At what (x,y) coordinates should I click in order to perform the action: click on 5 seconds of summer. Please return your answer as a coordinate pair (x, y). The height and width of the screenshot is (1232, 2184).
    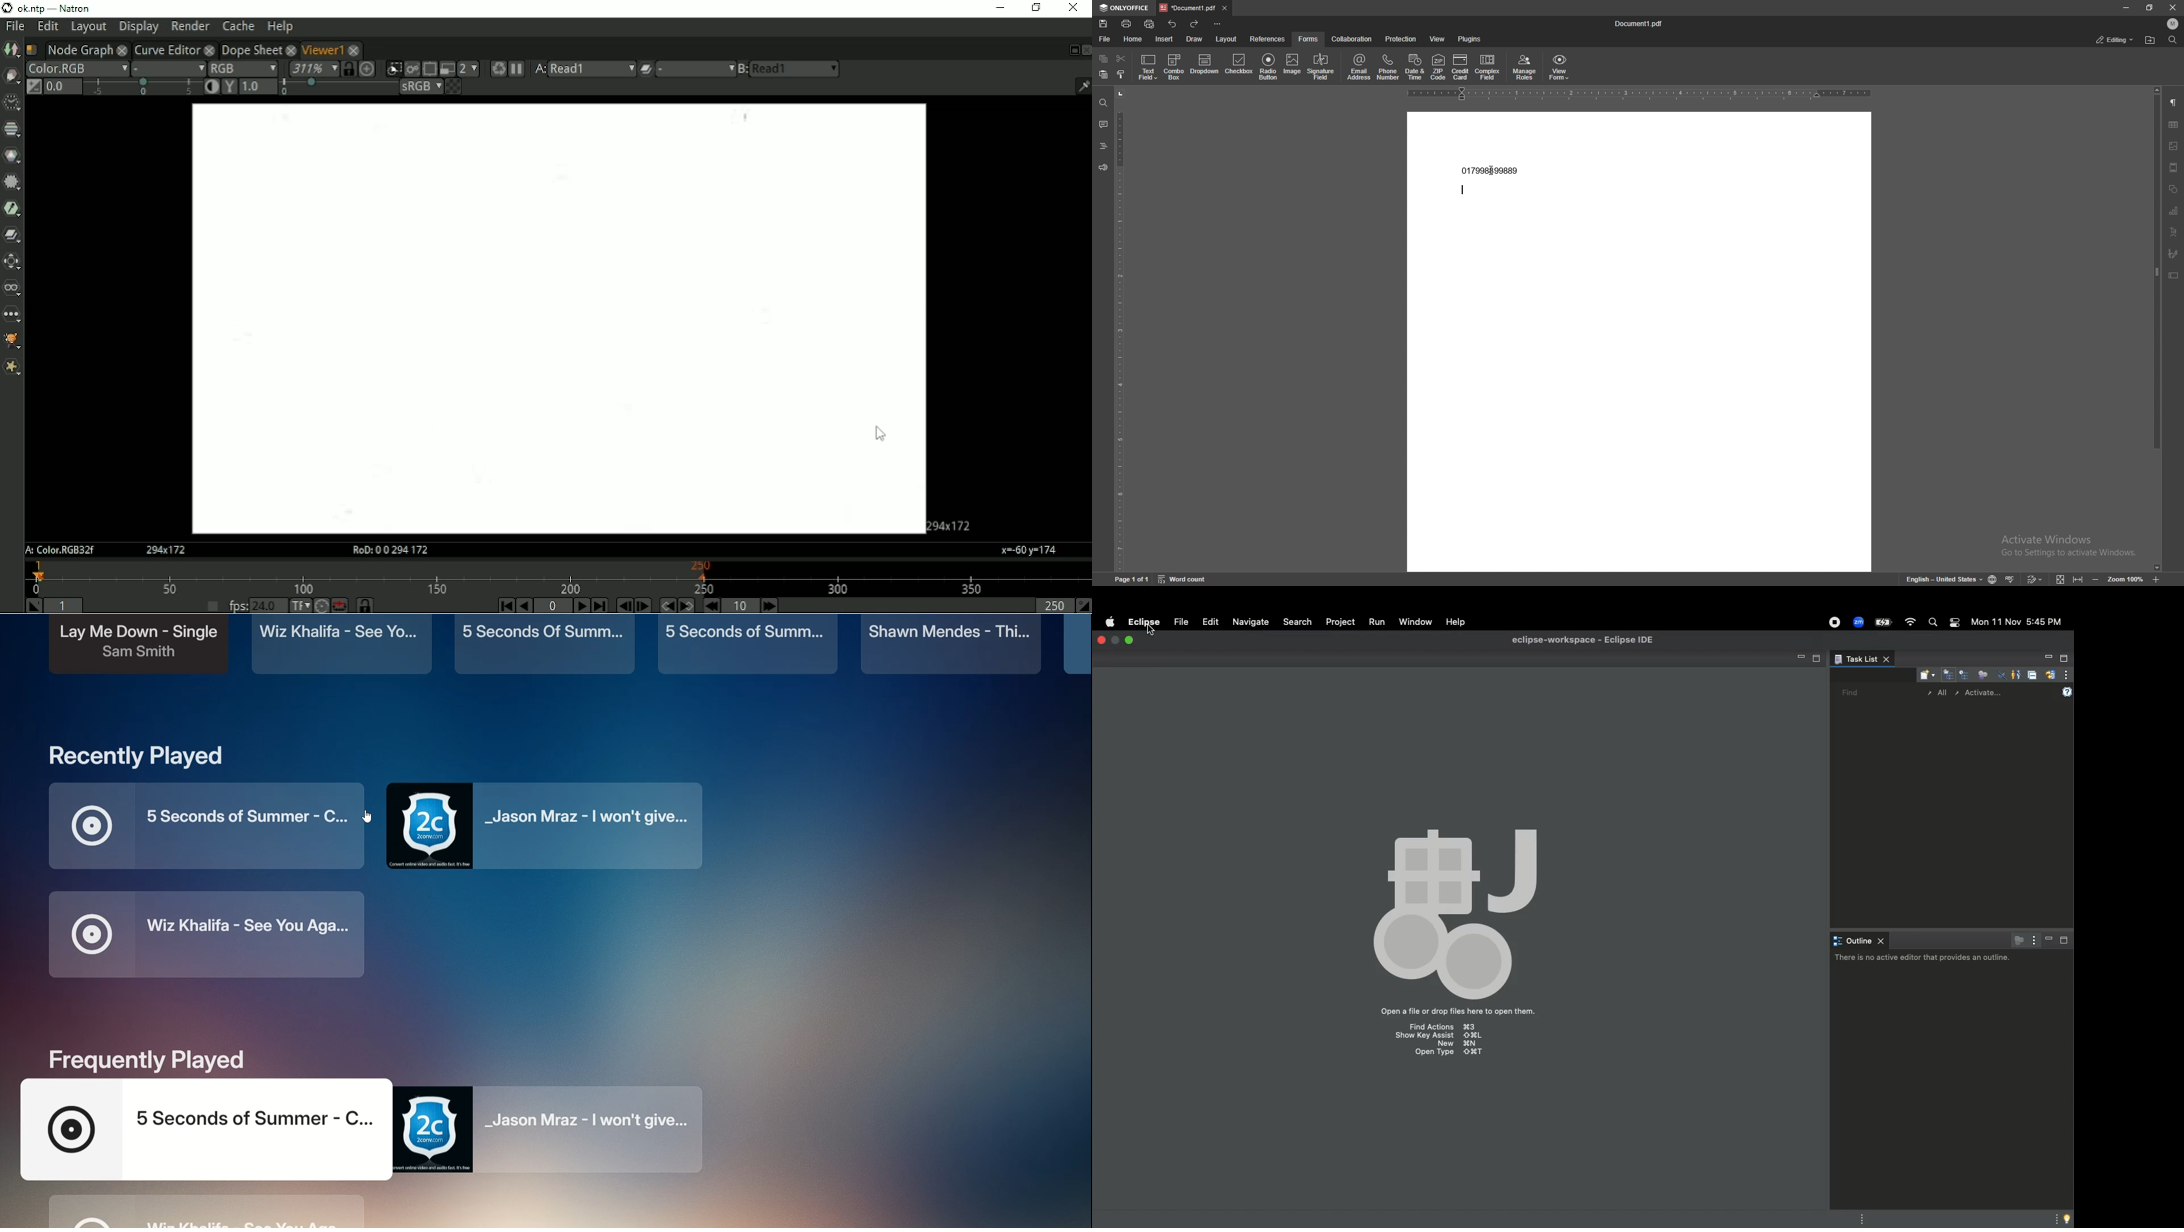
    Looking at the image, I should click on (547, 645).